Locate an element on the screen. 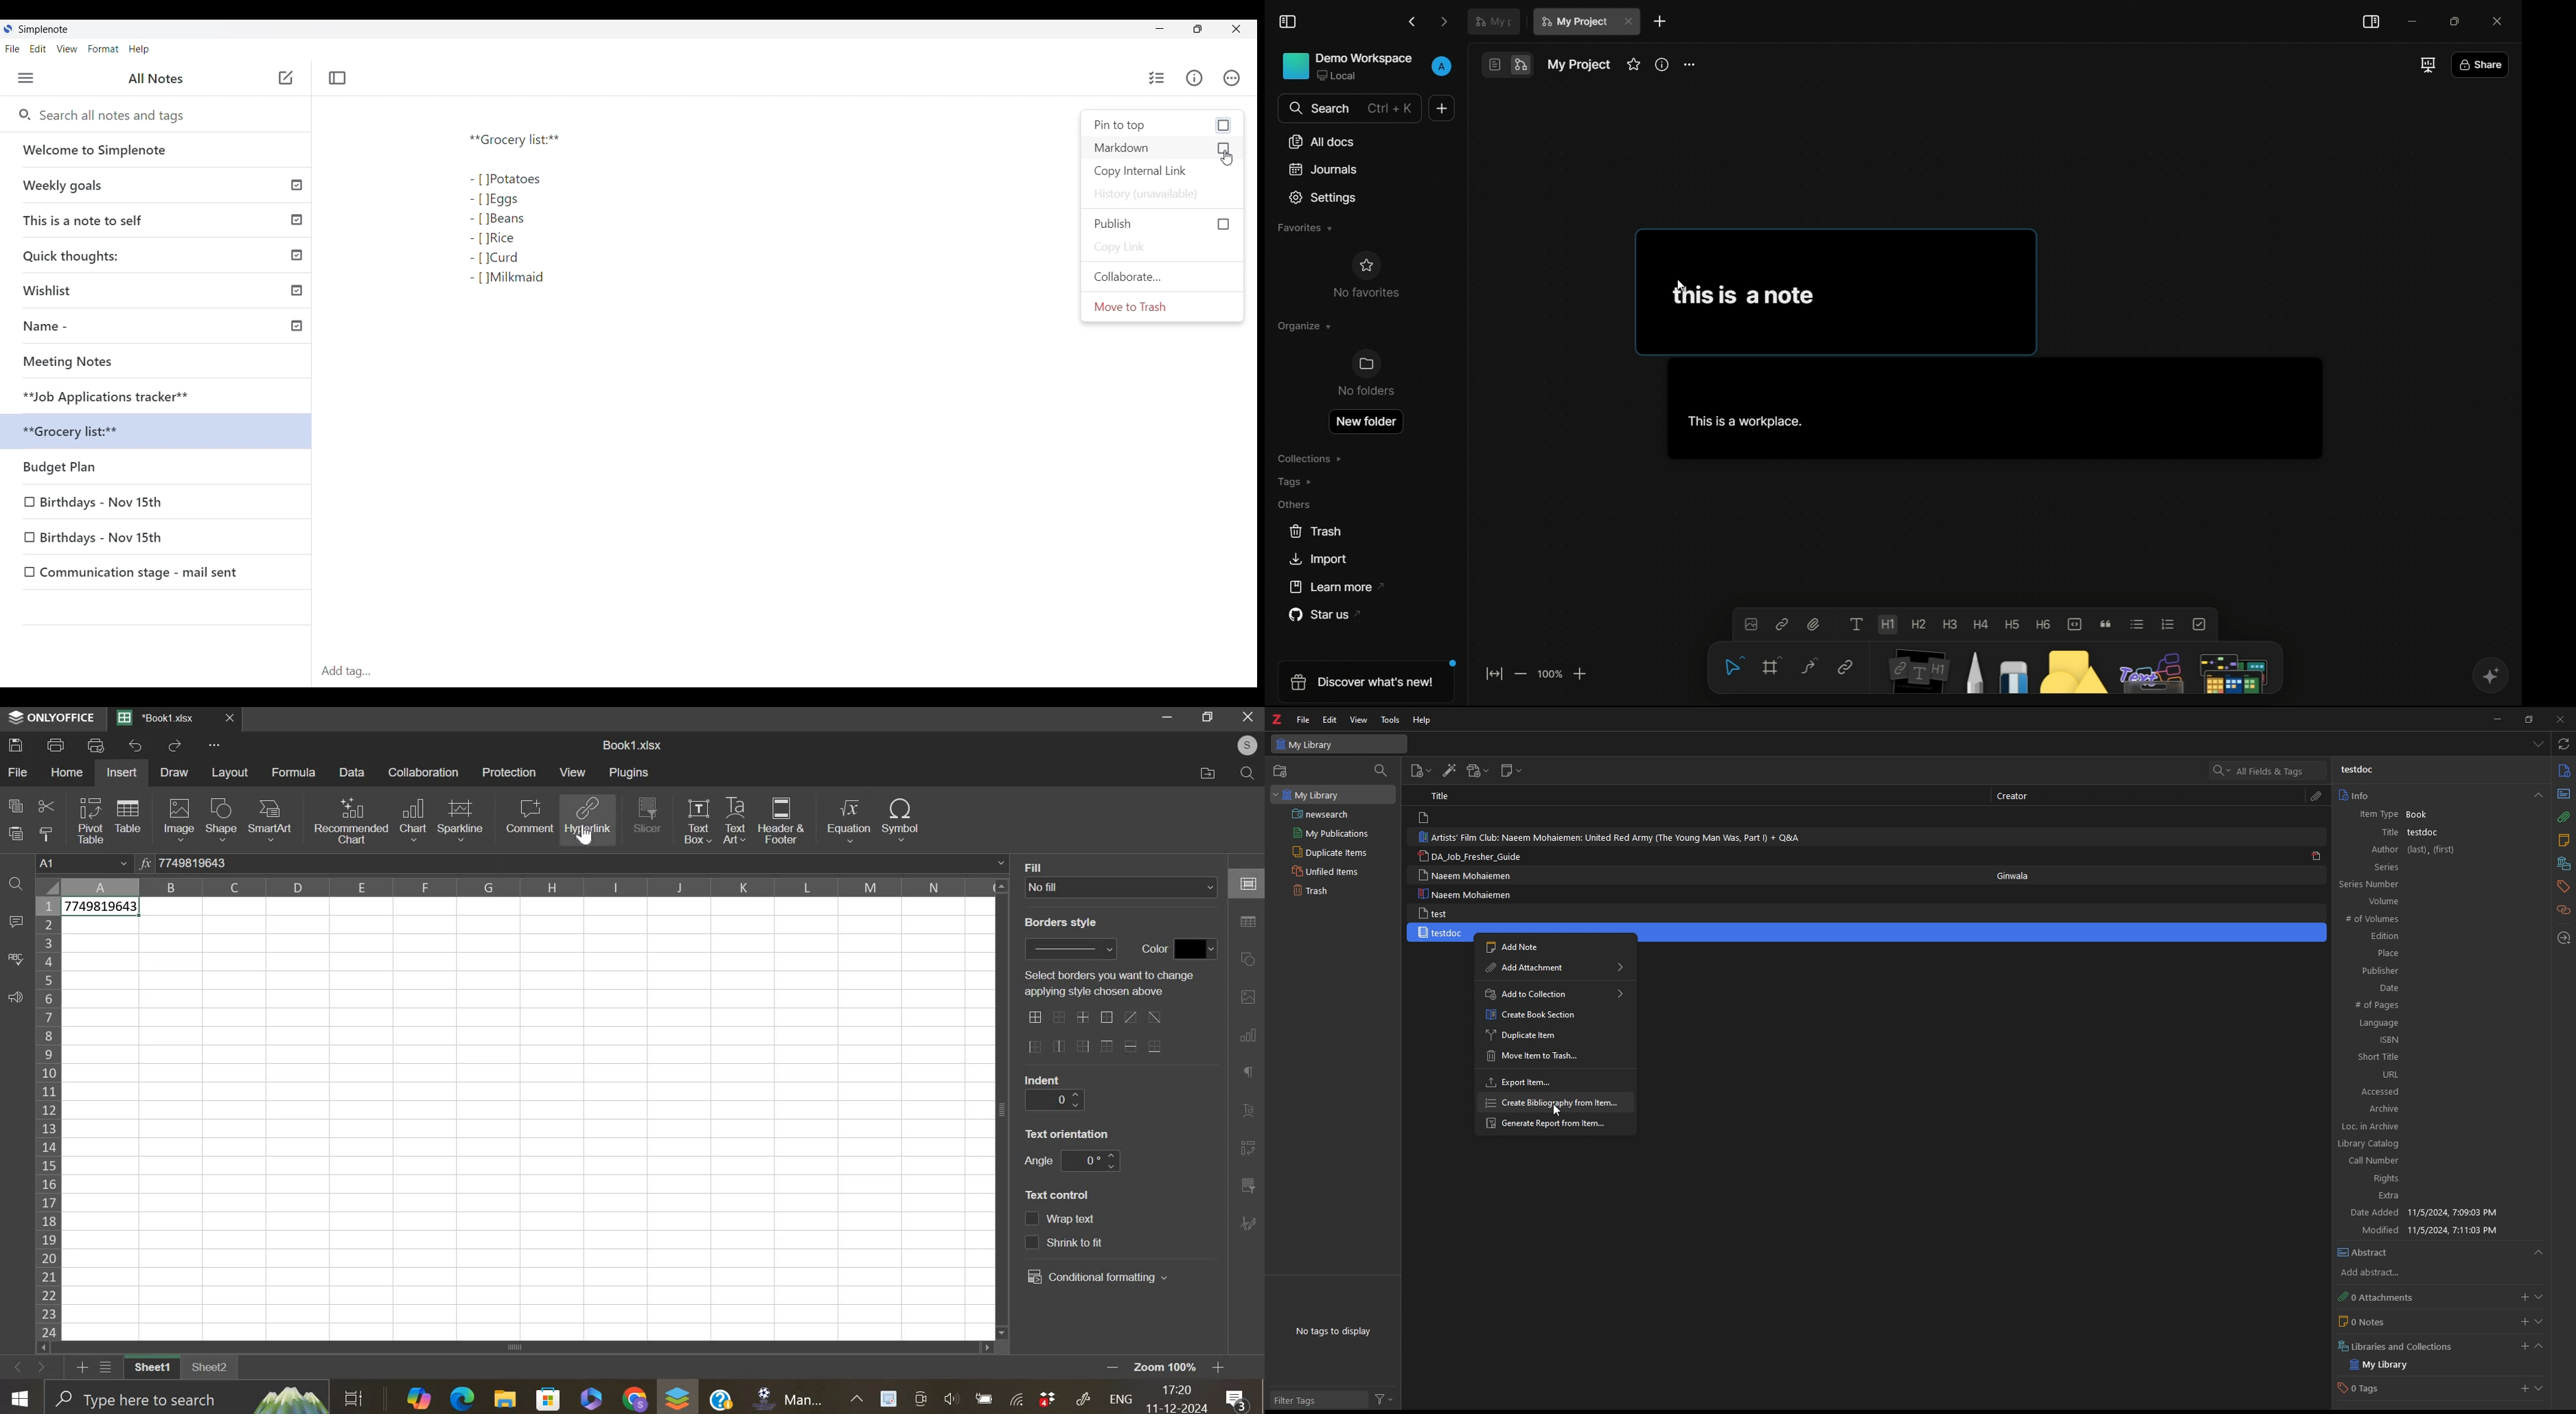 Image resolution: width=2576 pixels, height=1428 pixels. text orientation angle is located at coordinates (1090, 1160).